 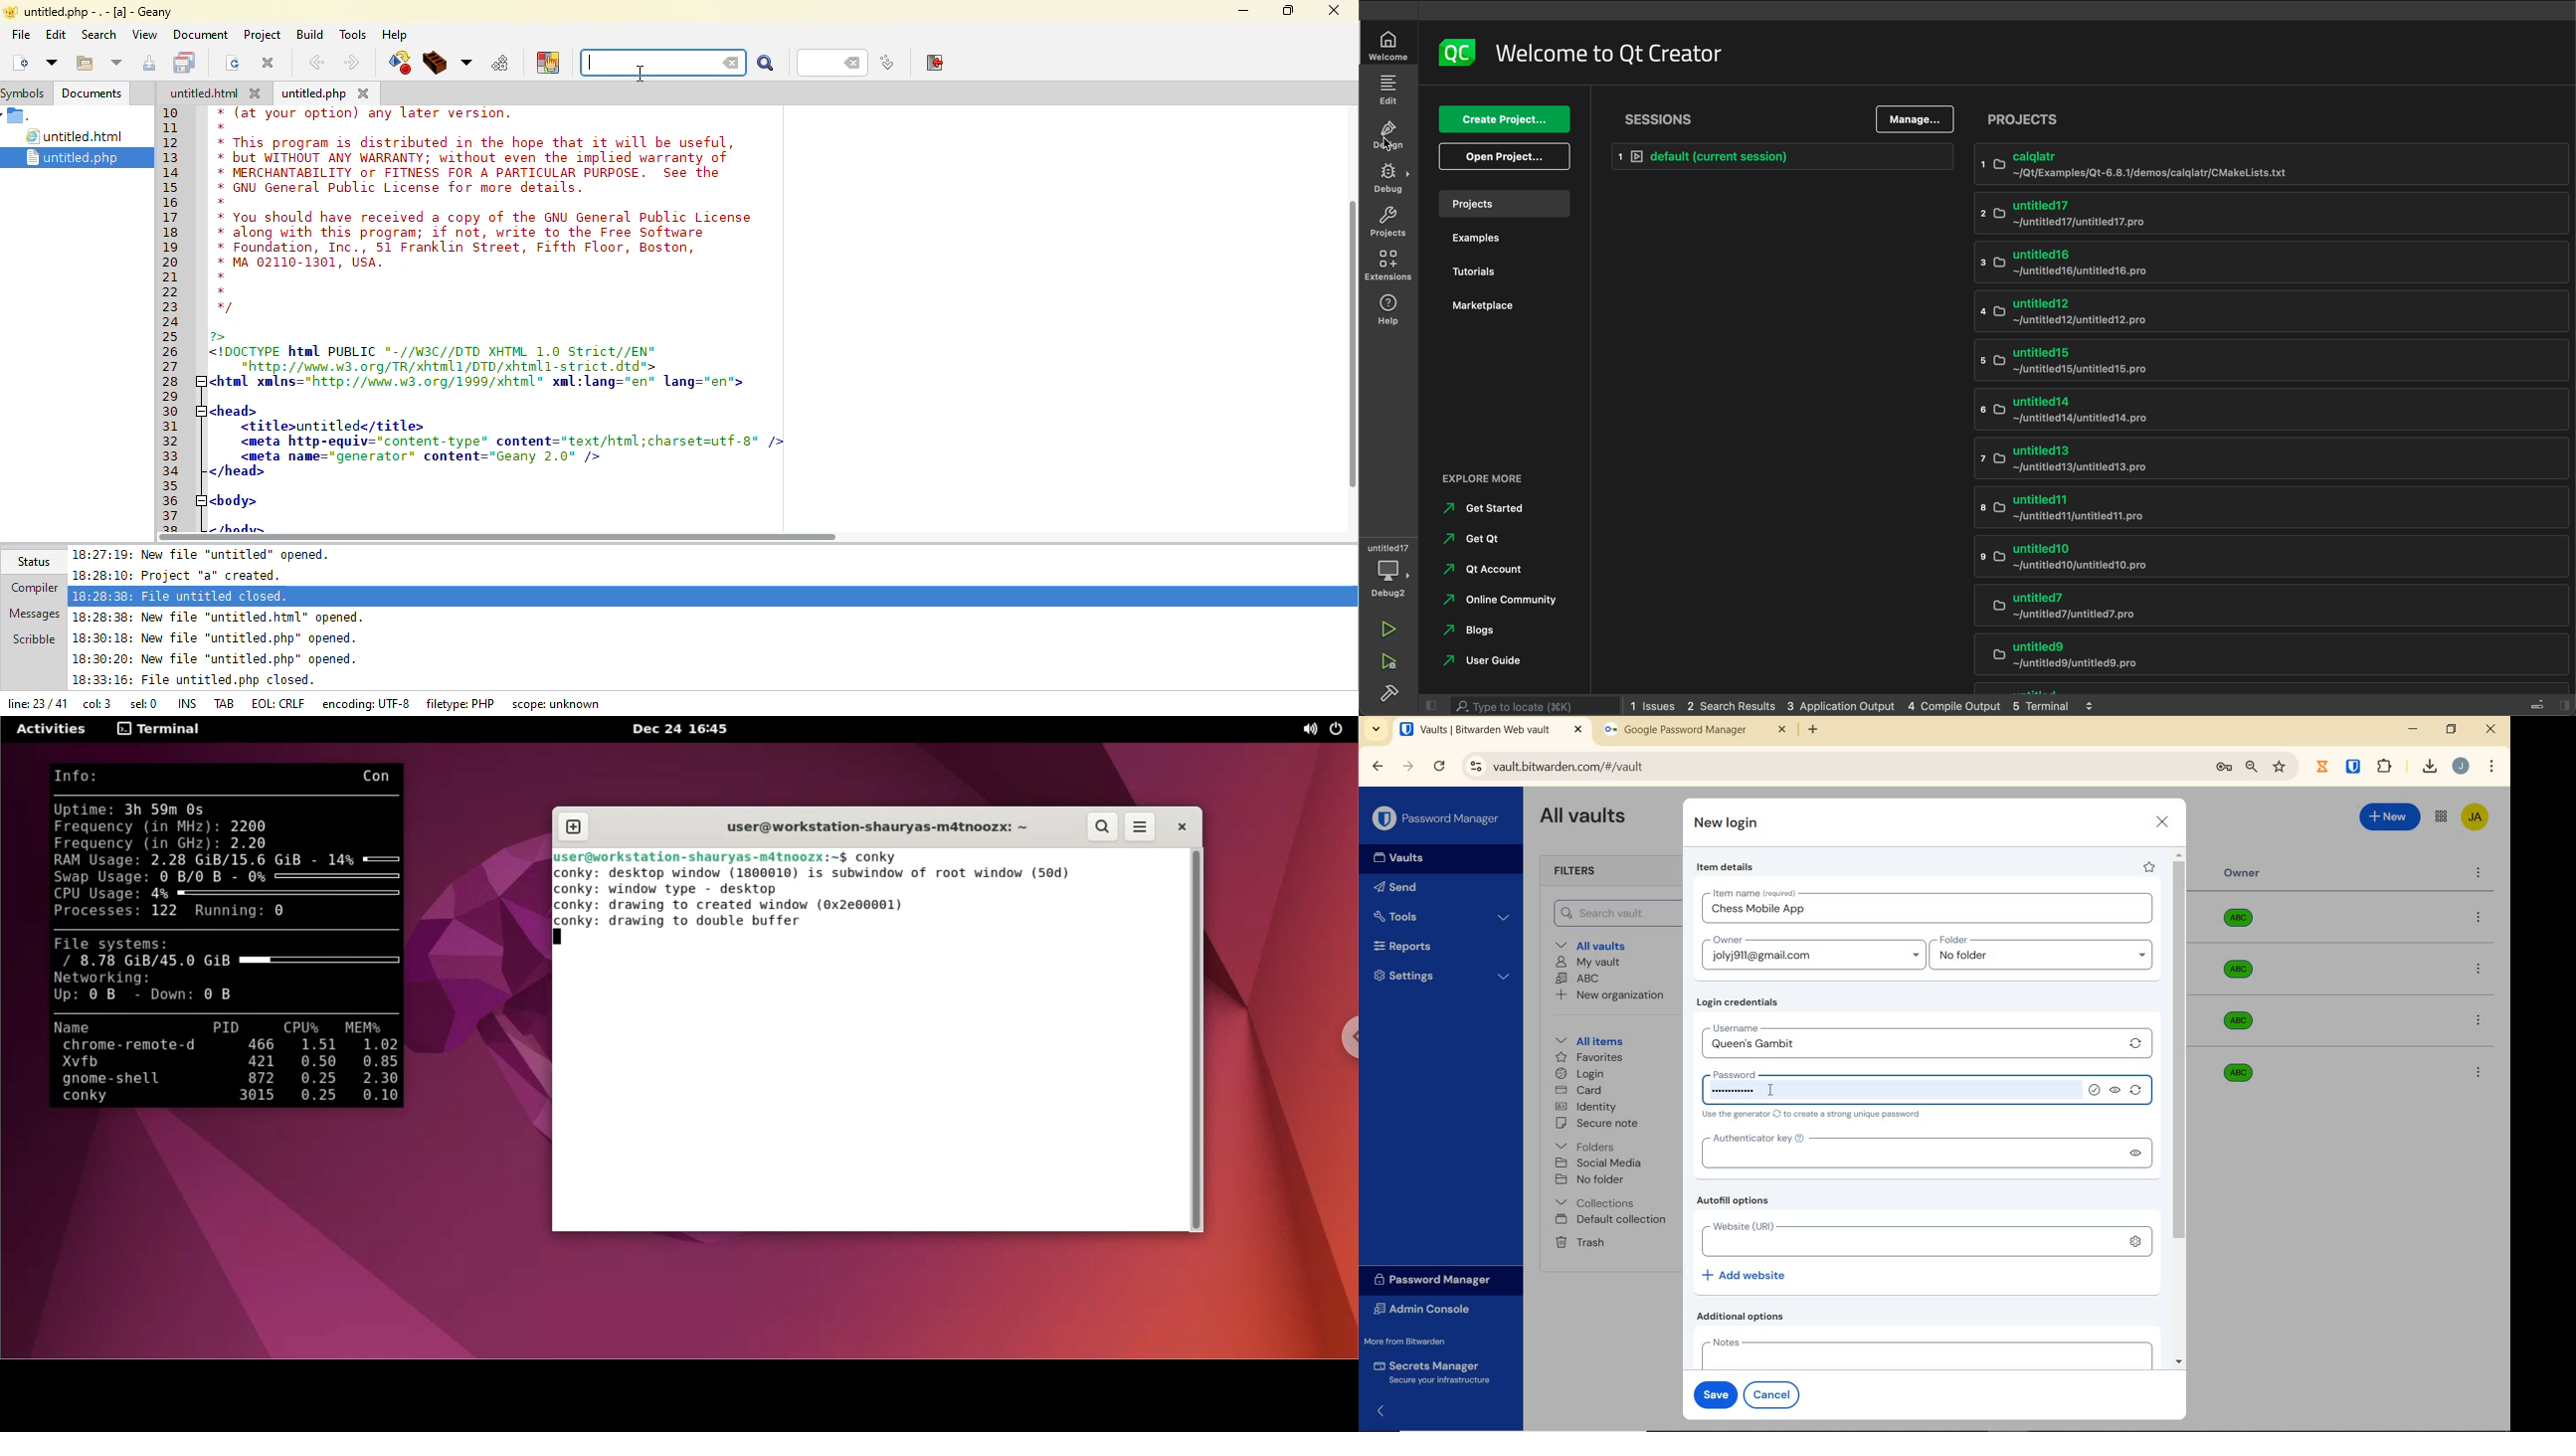 I want to click on 27, so click(x=173, y=366).